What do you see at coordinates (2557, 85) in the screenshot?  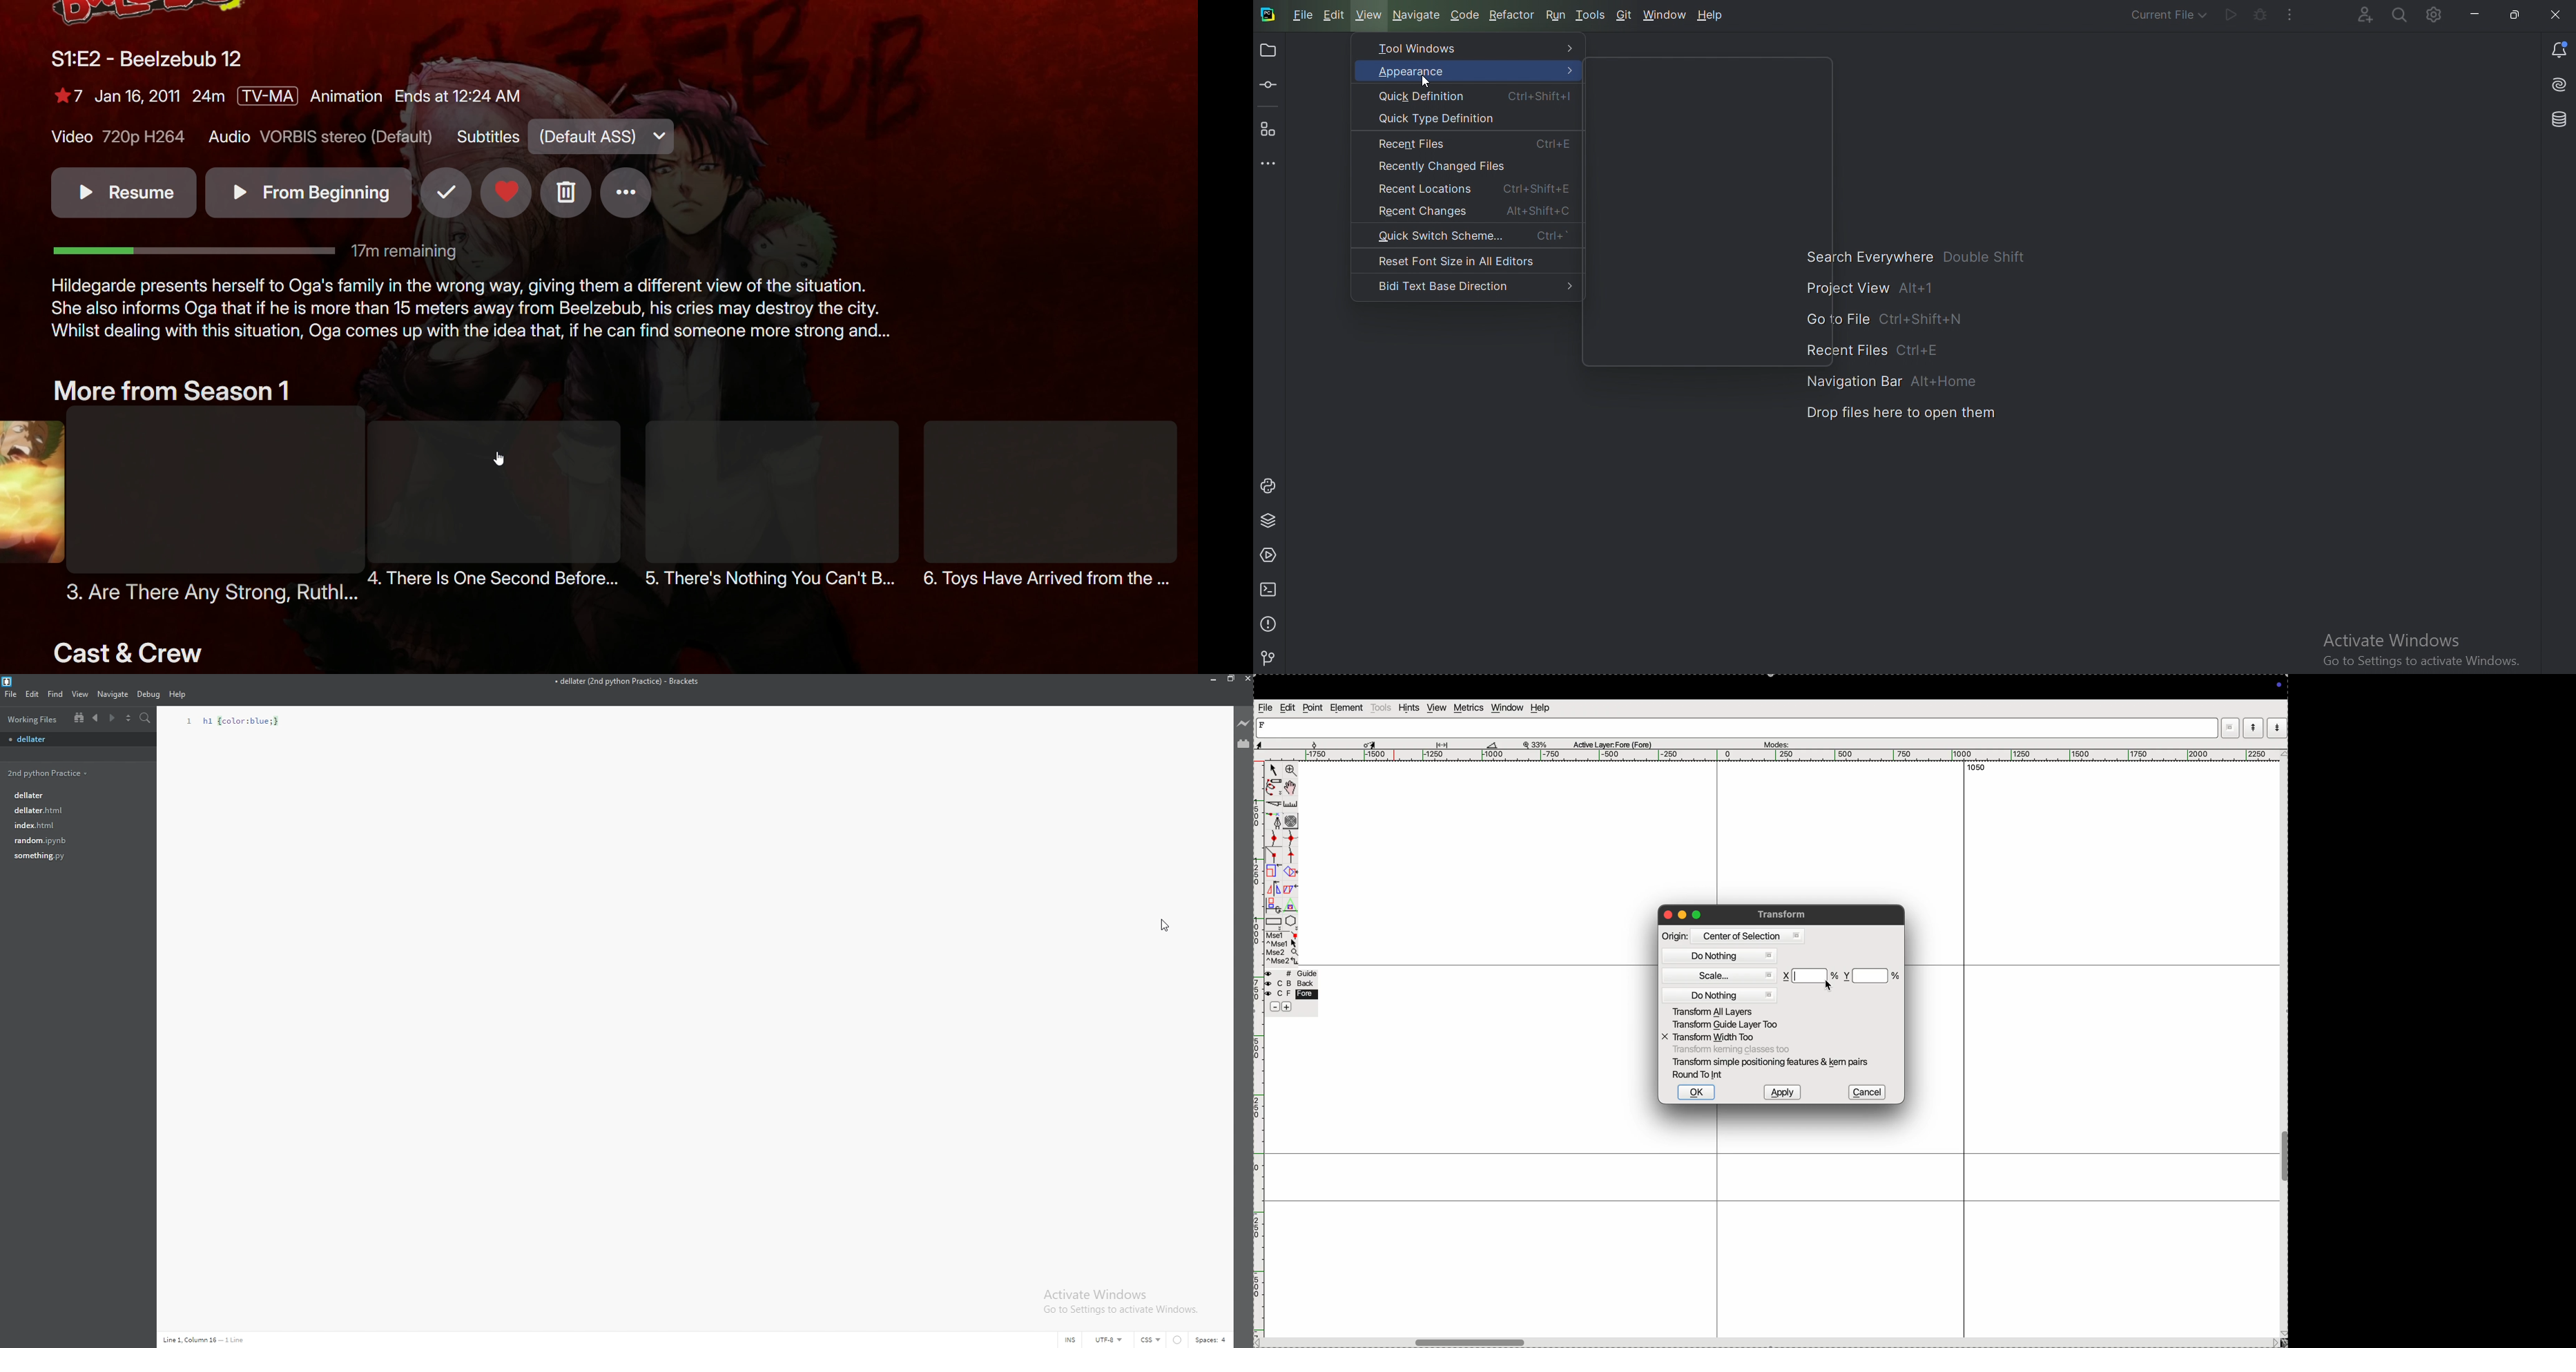 I see `Install AI assistant` at bounding box center [2557, 85].